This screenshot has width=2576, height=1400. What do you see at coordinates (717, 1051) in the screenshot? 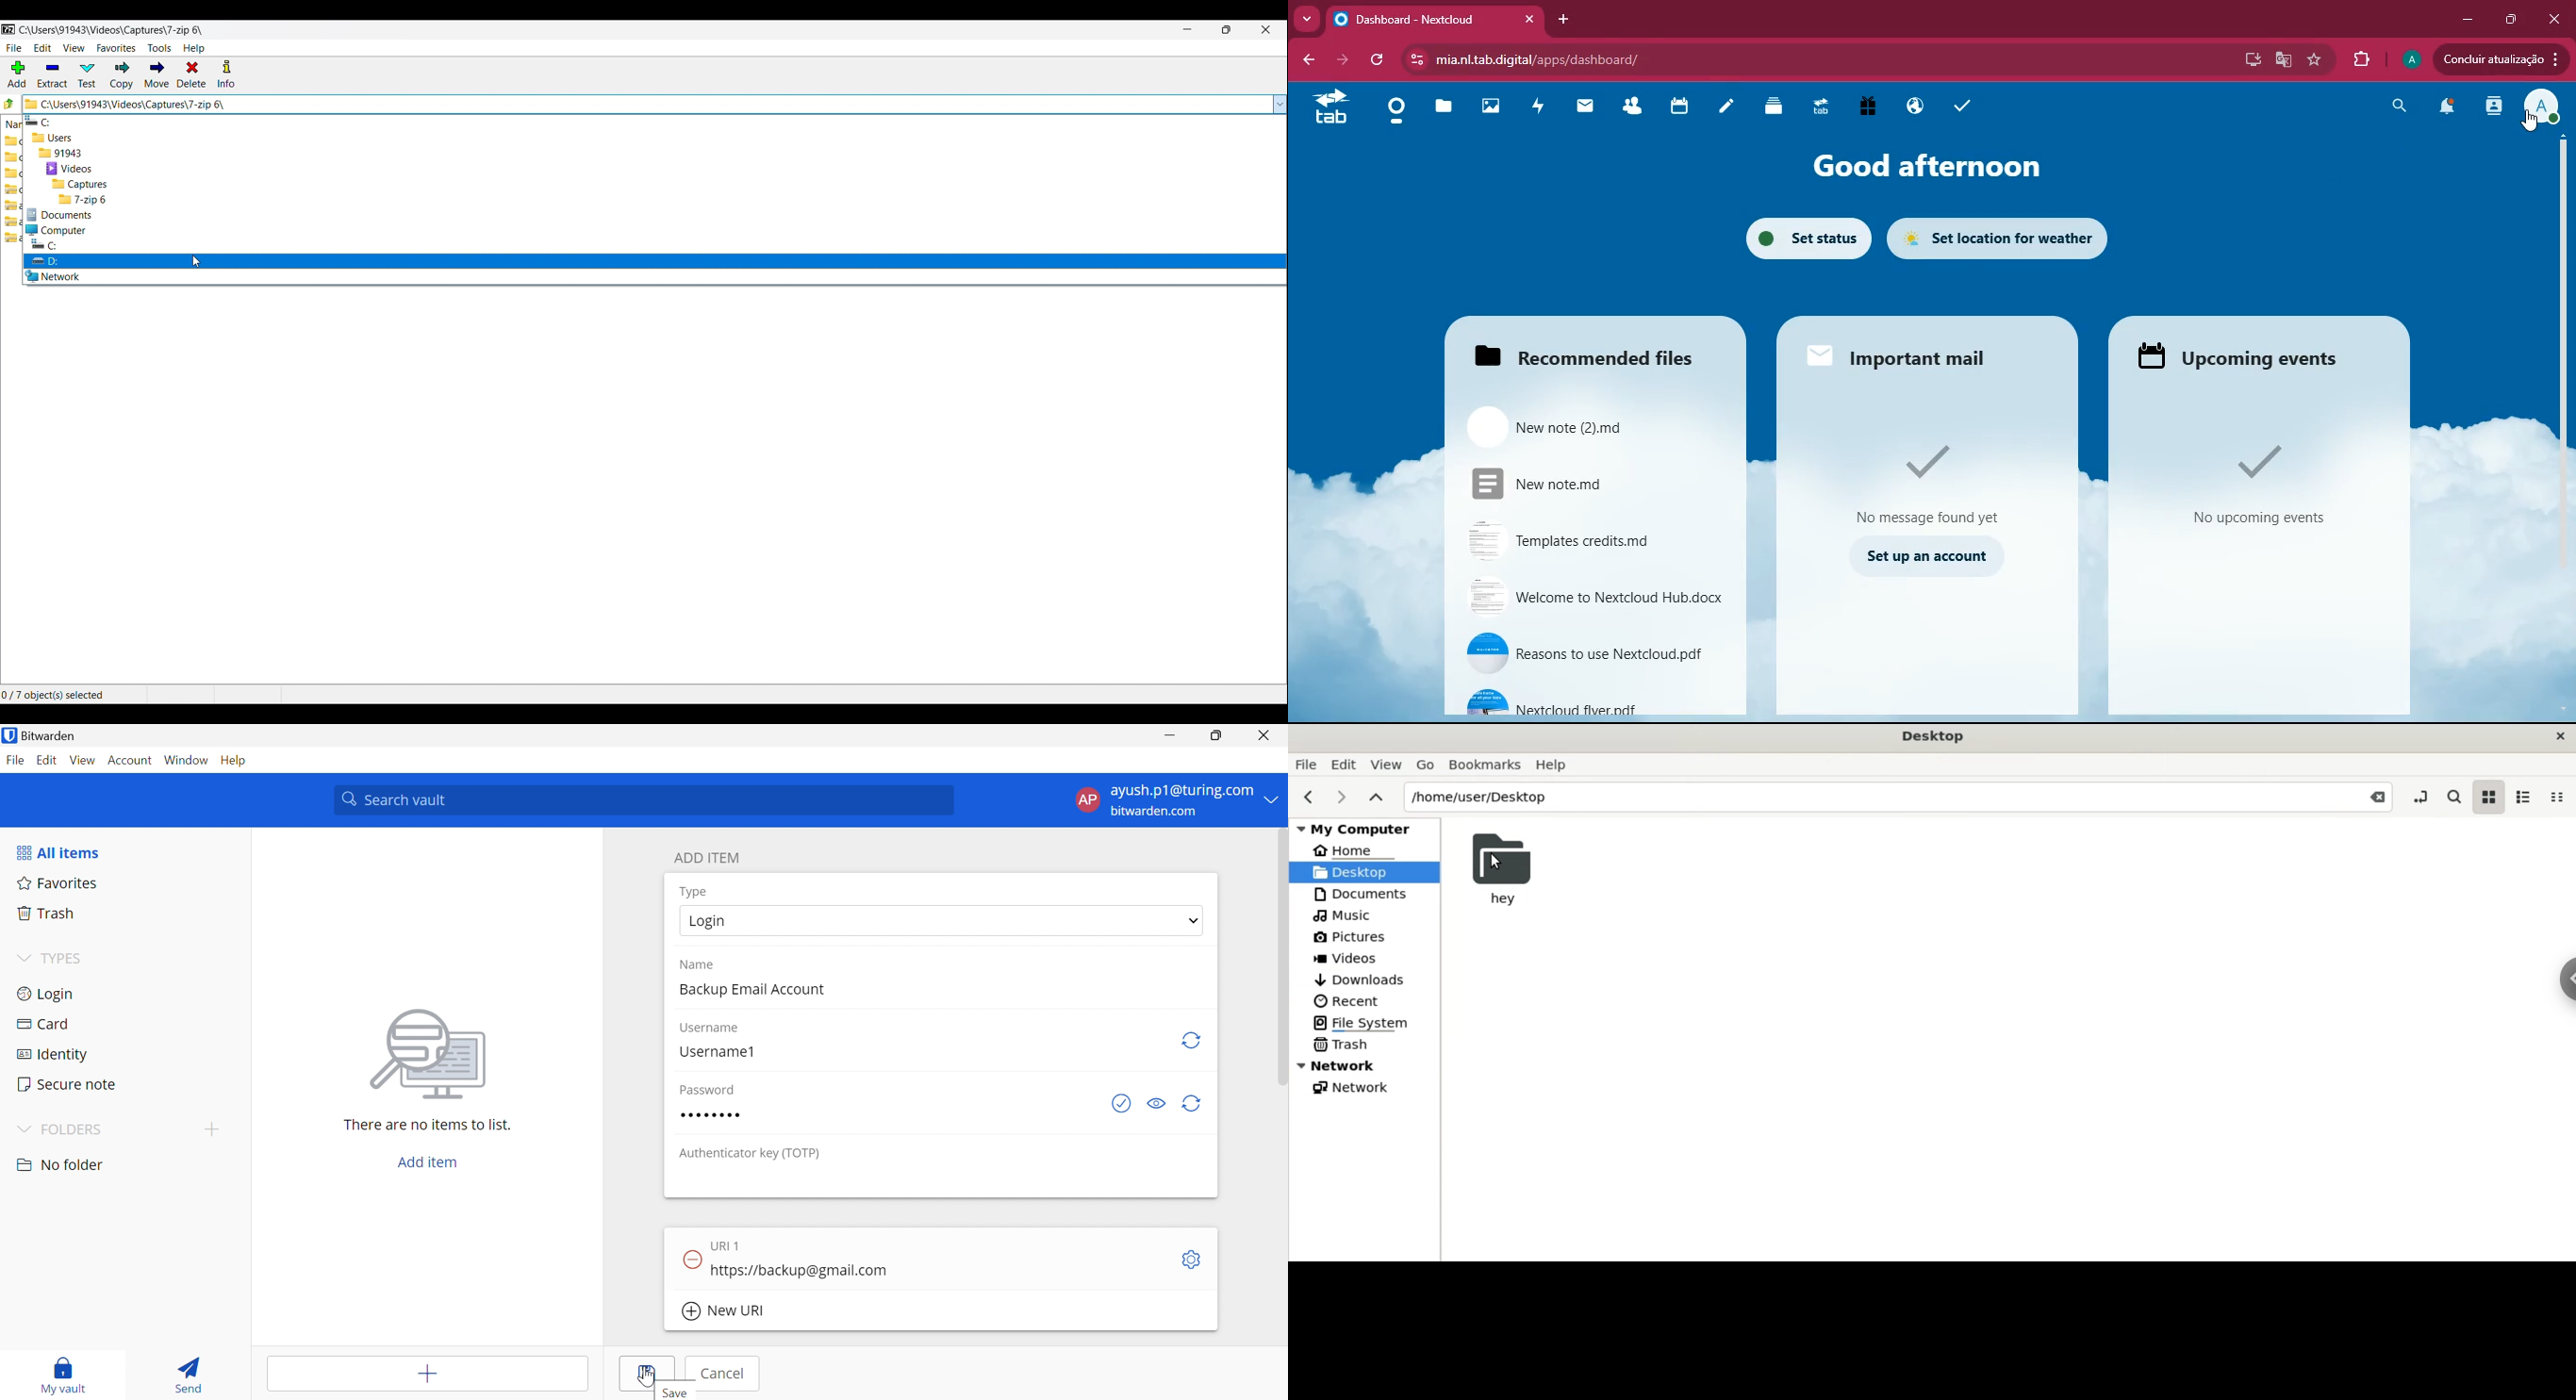
I see `Username1` at bounding box center [717, 1051].